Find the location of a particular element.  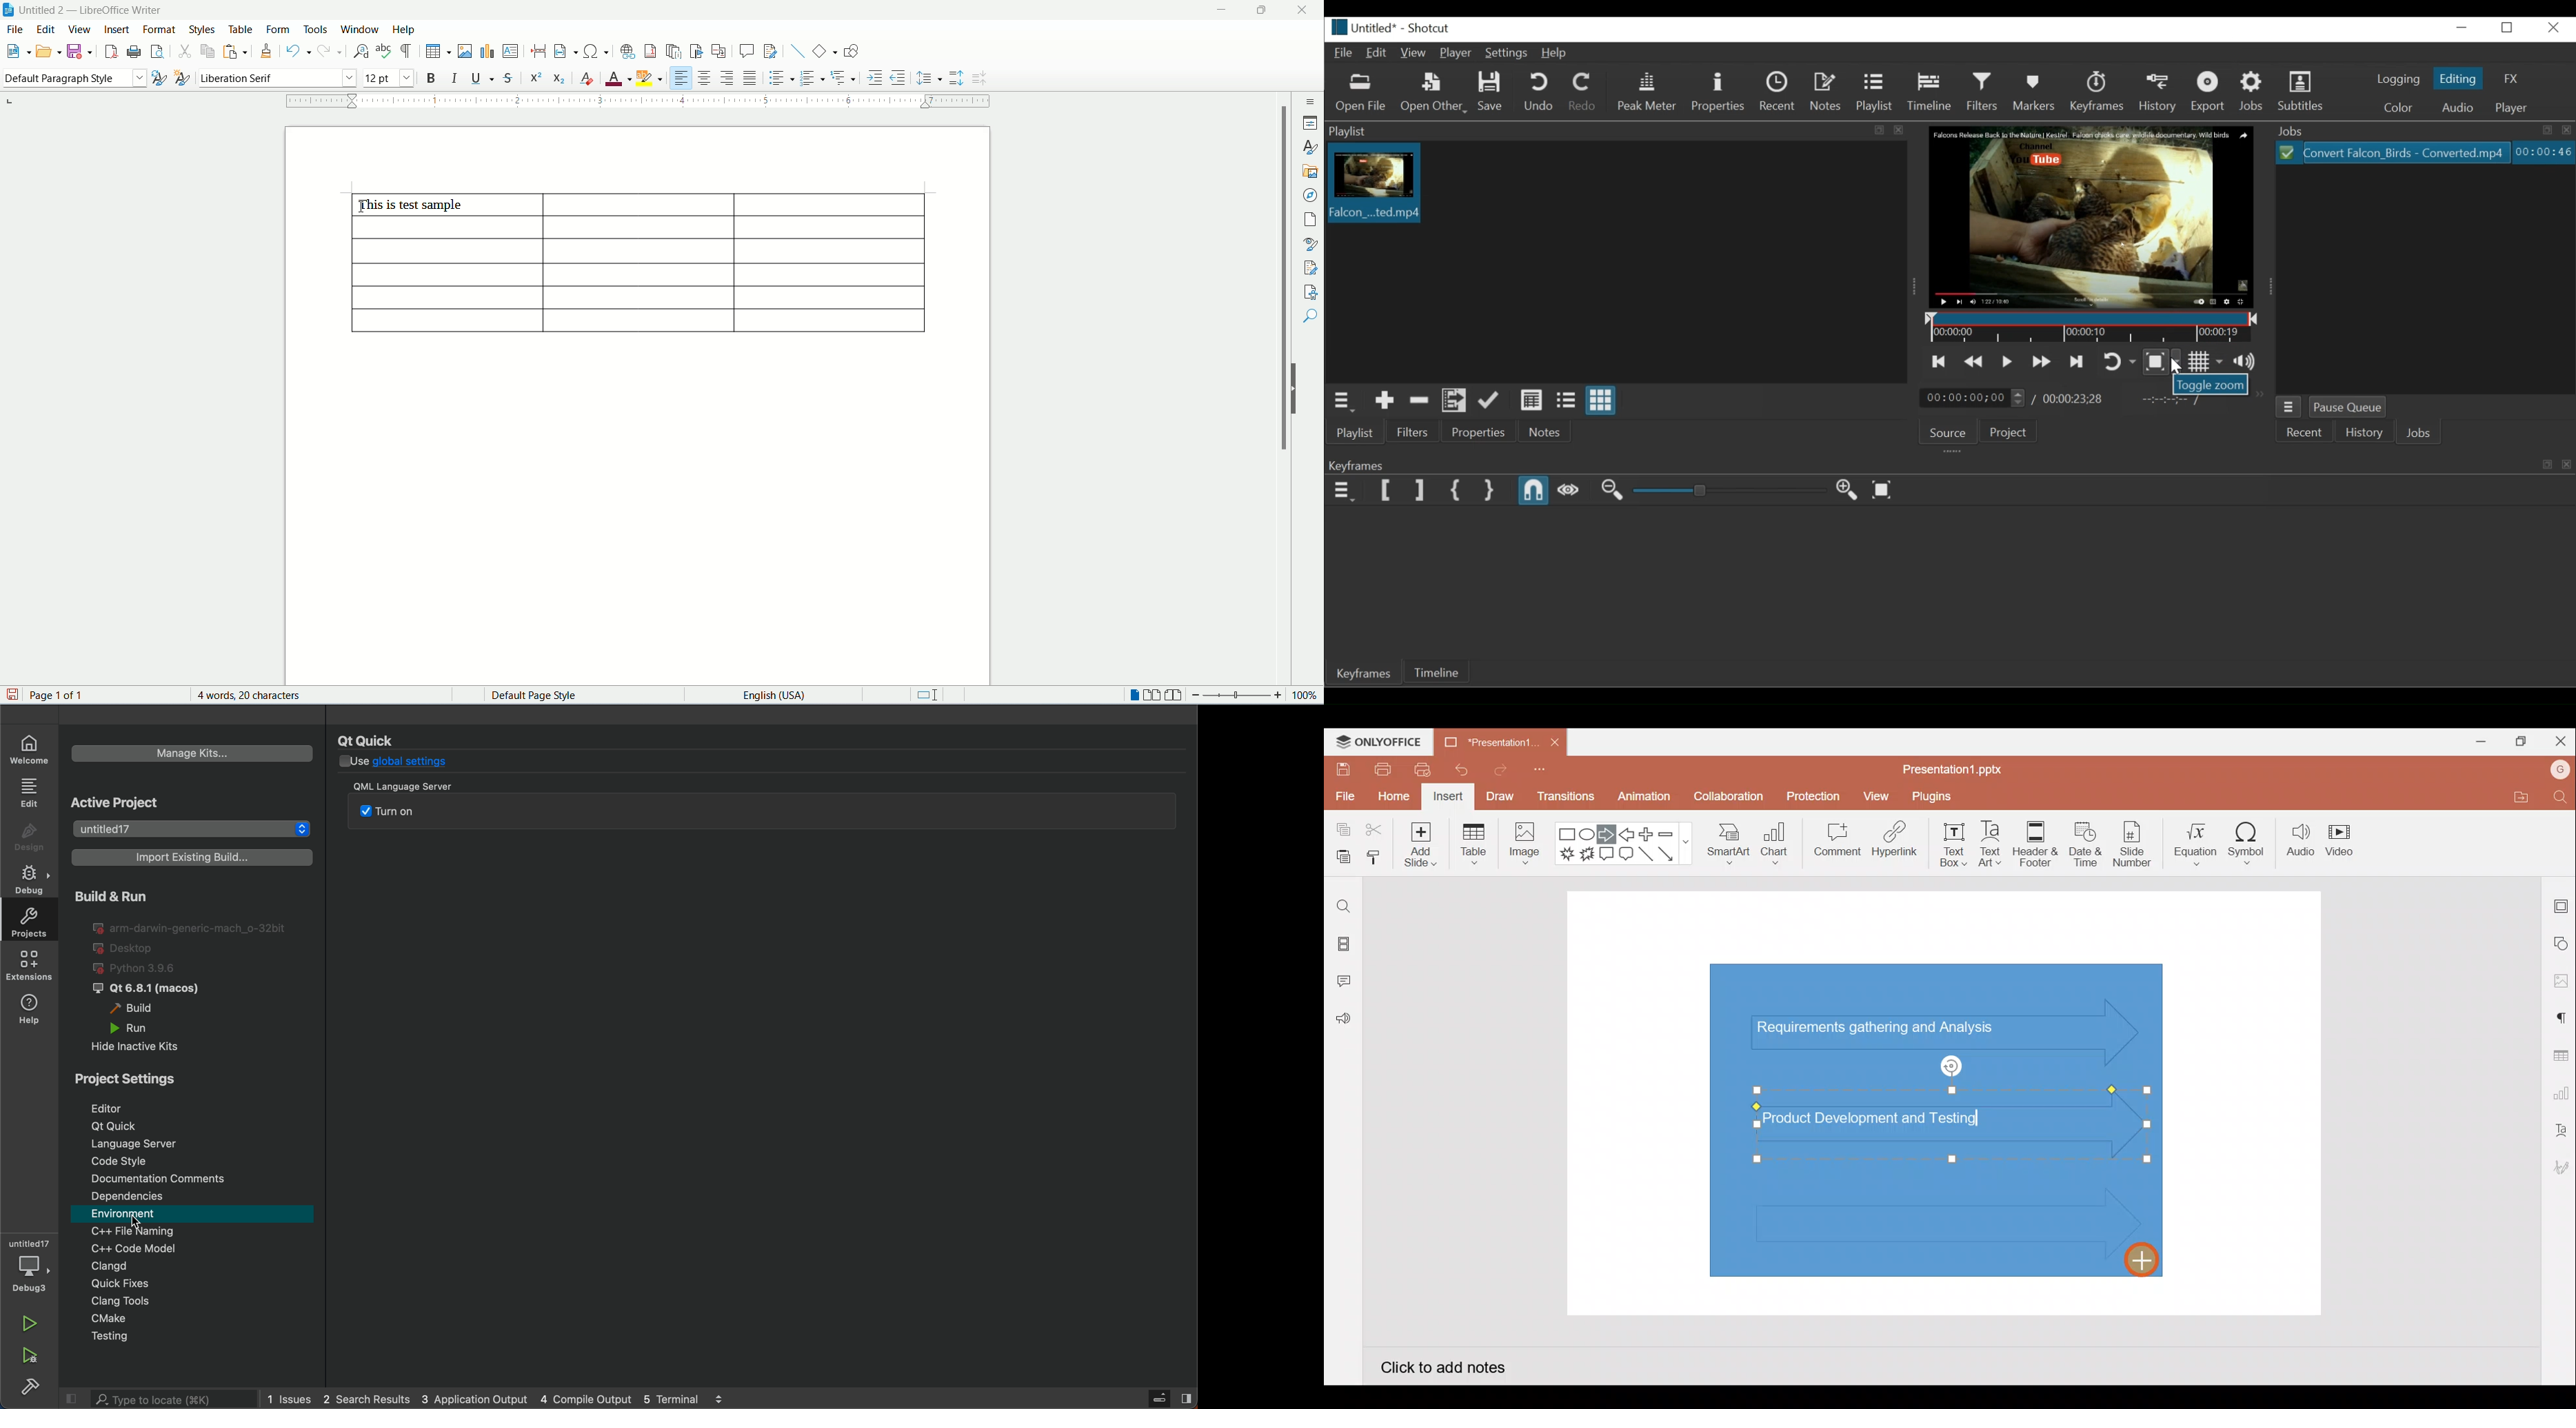

Print file is located at coordinates (1381, 768).